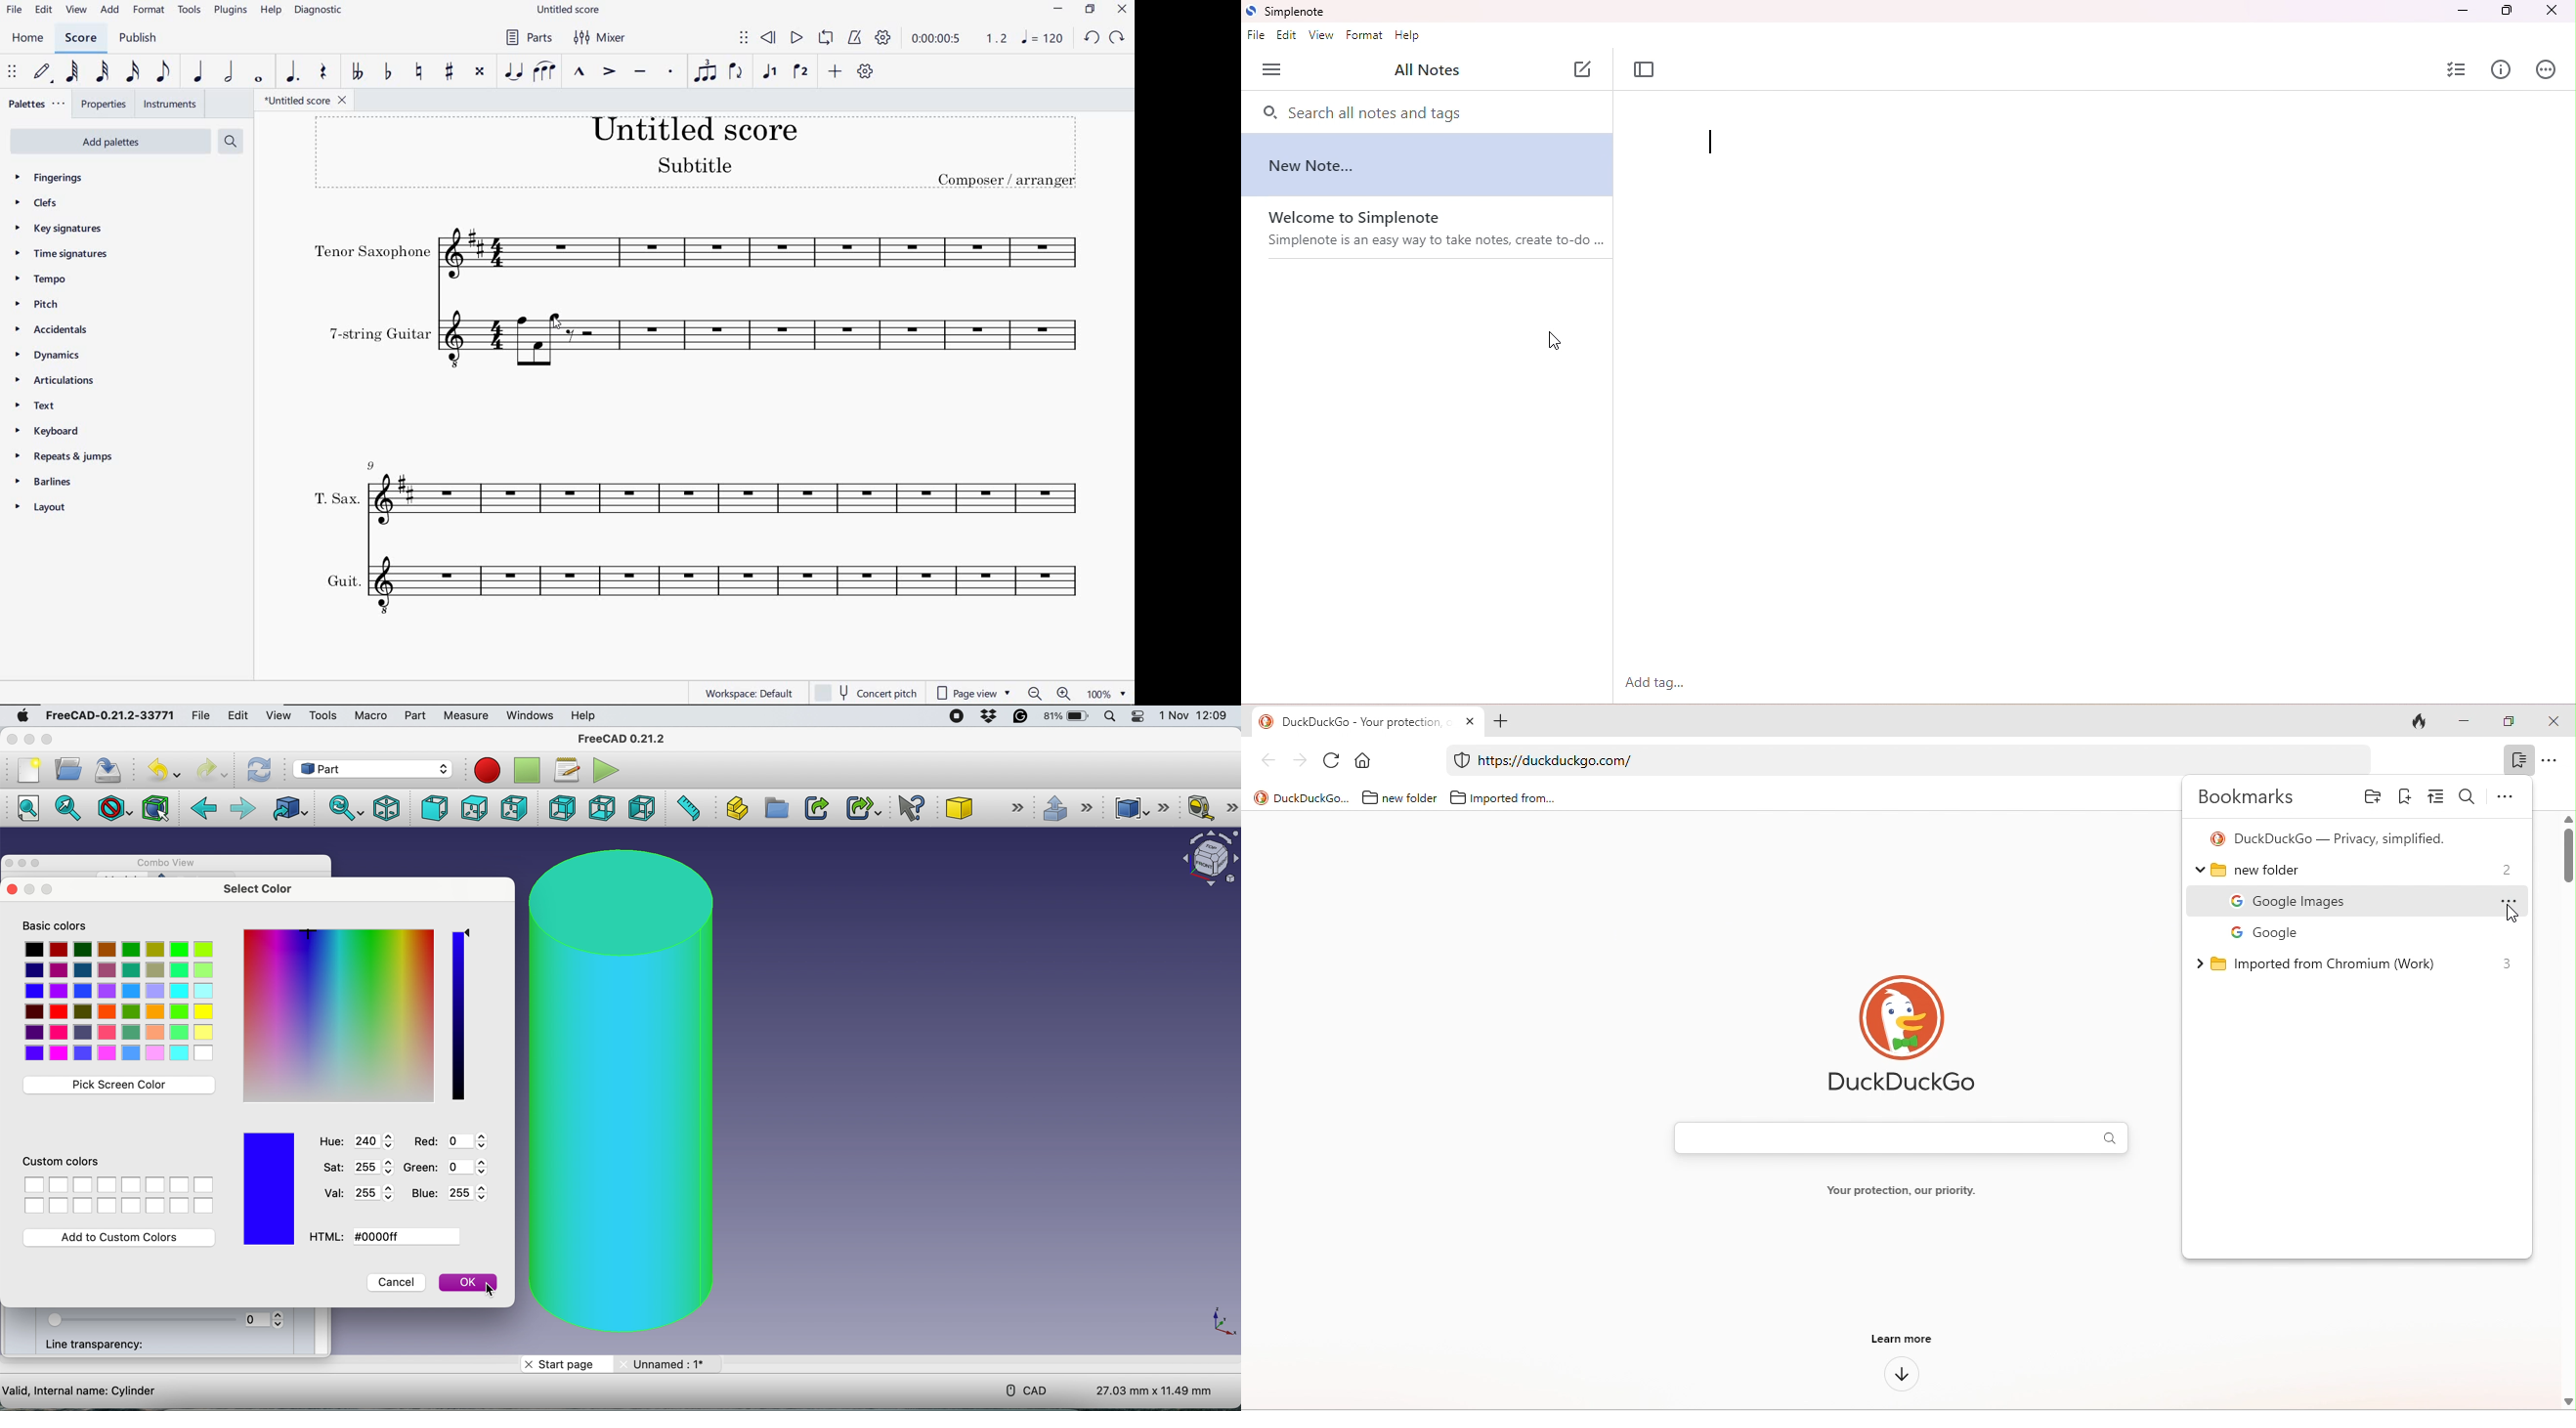 This screenshot has height=1428, width=2576. What do you see at coordinates (37, 865) in the screenshot?
I see `maximise` at bounding box center [37, 865].